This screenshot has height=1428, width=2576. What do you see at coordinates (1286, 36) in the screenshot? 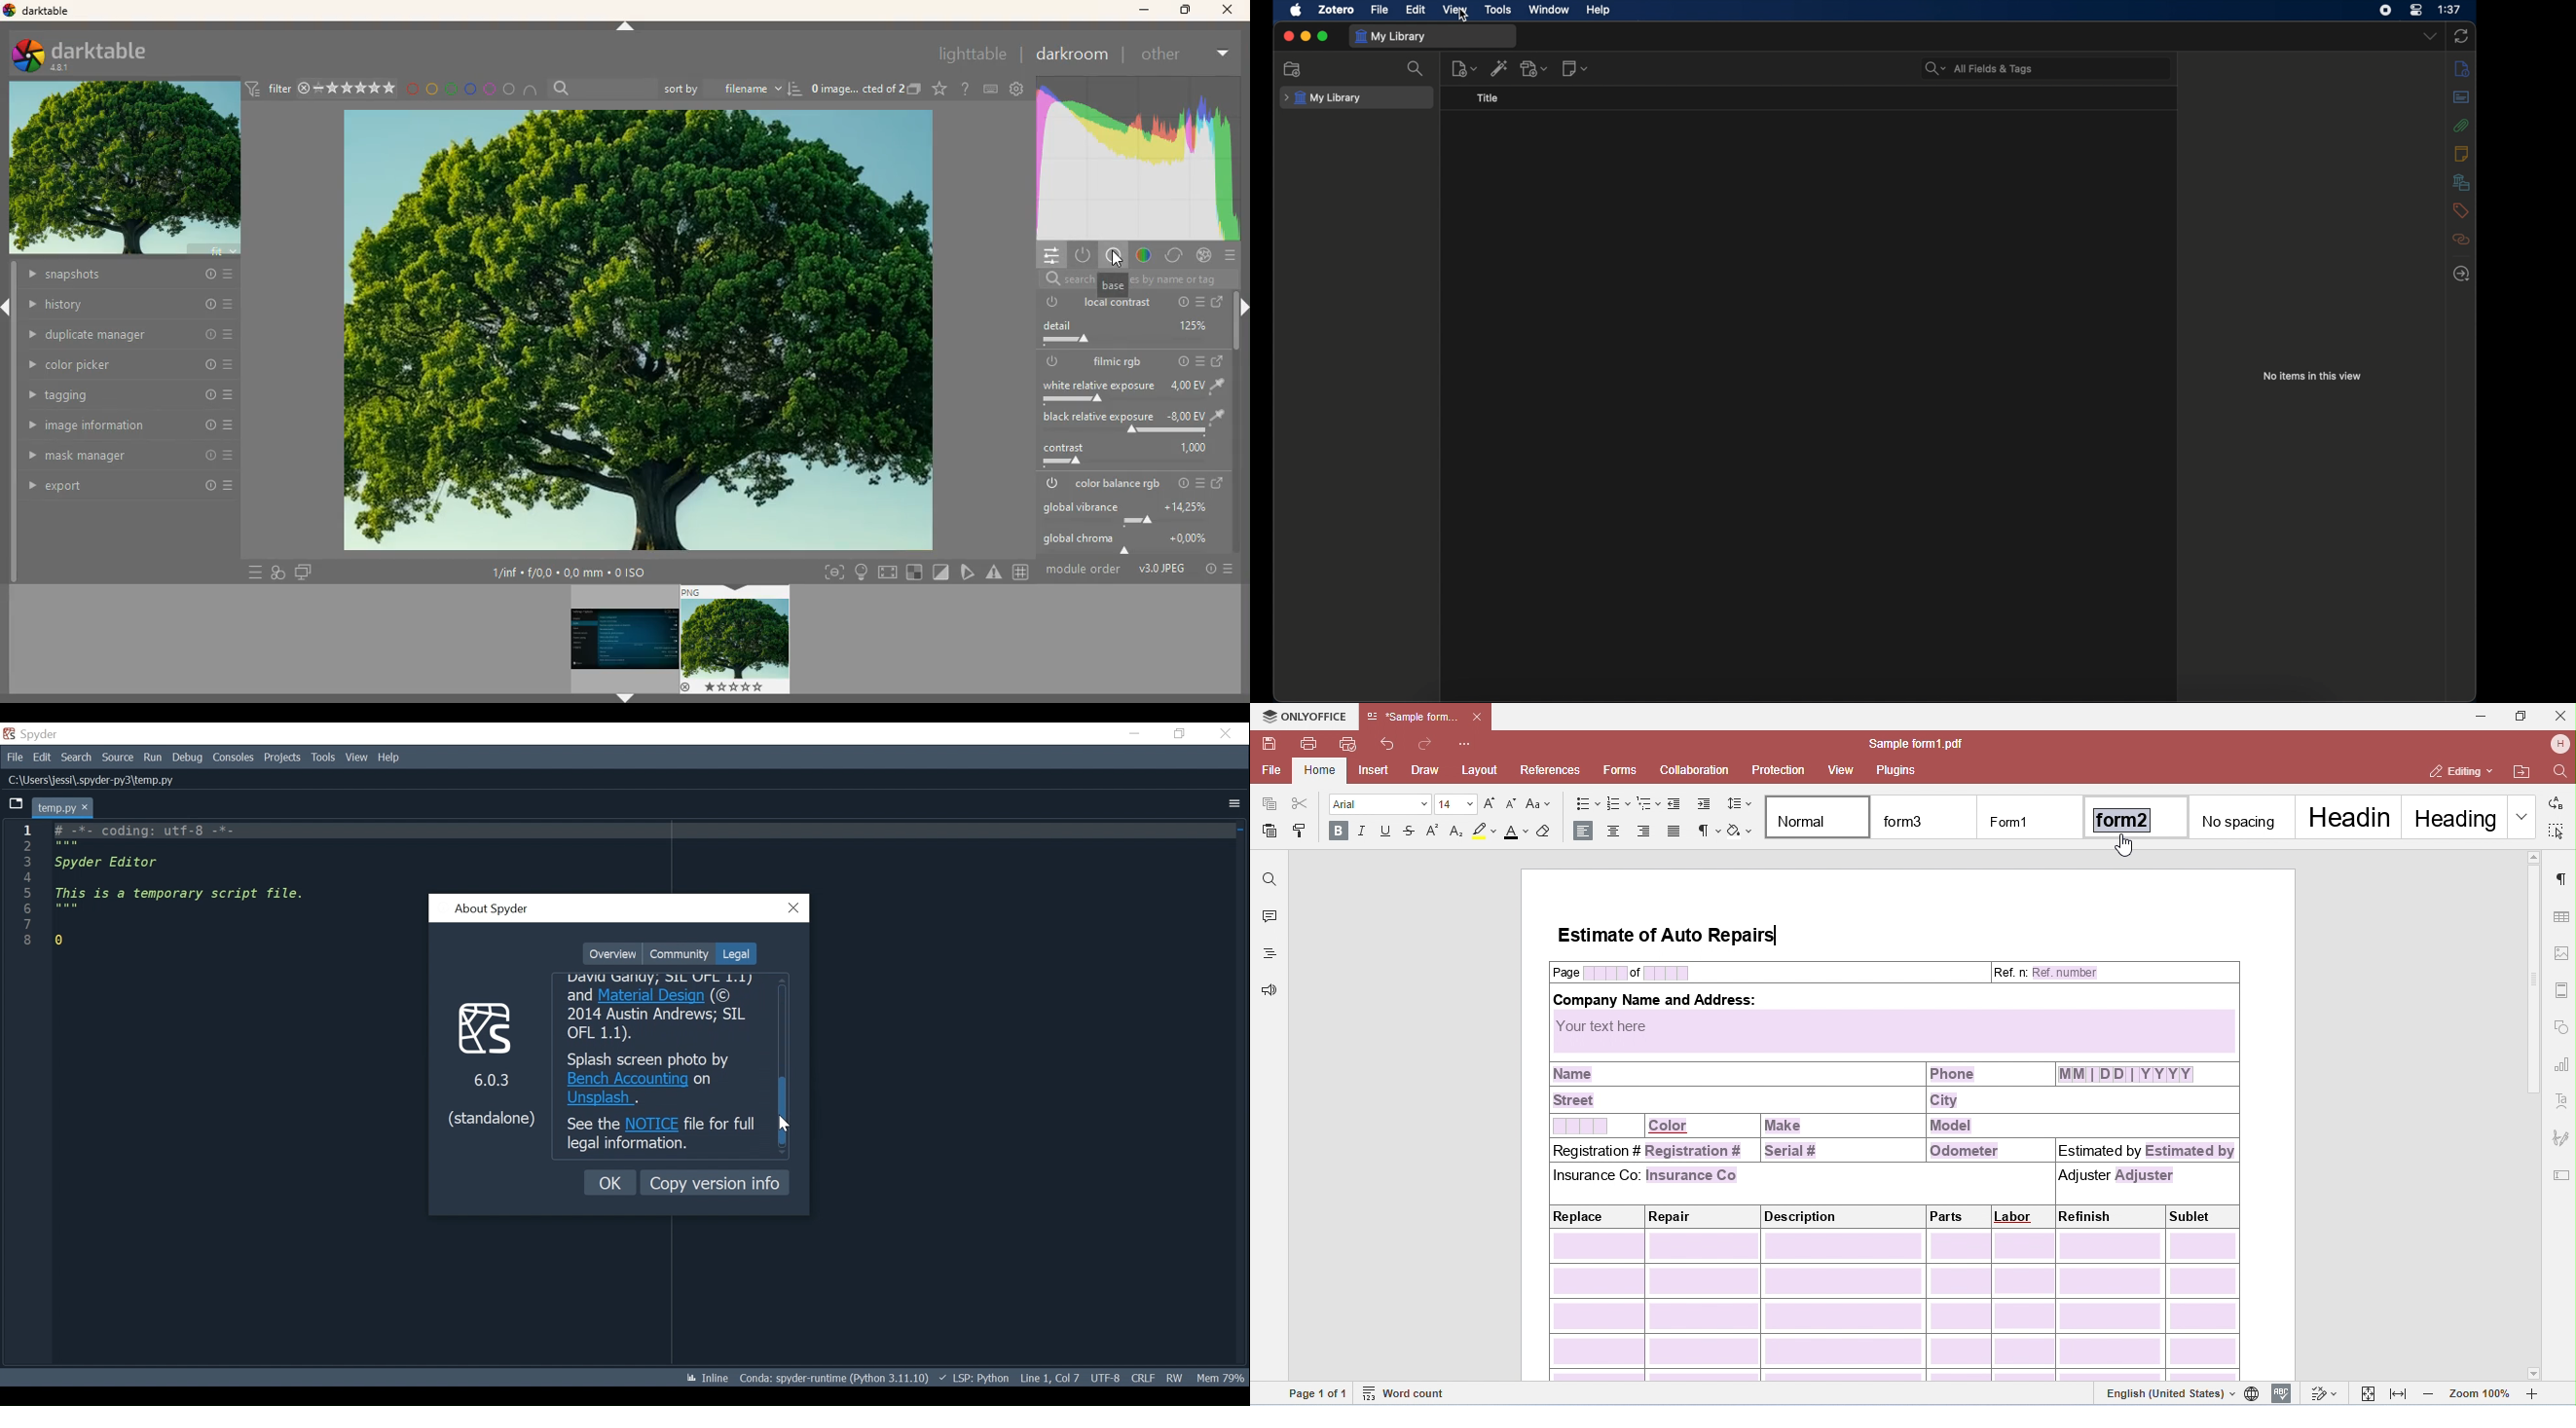
I see `close` at bounding box center [1286, 36].